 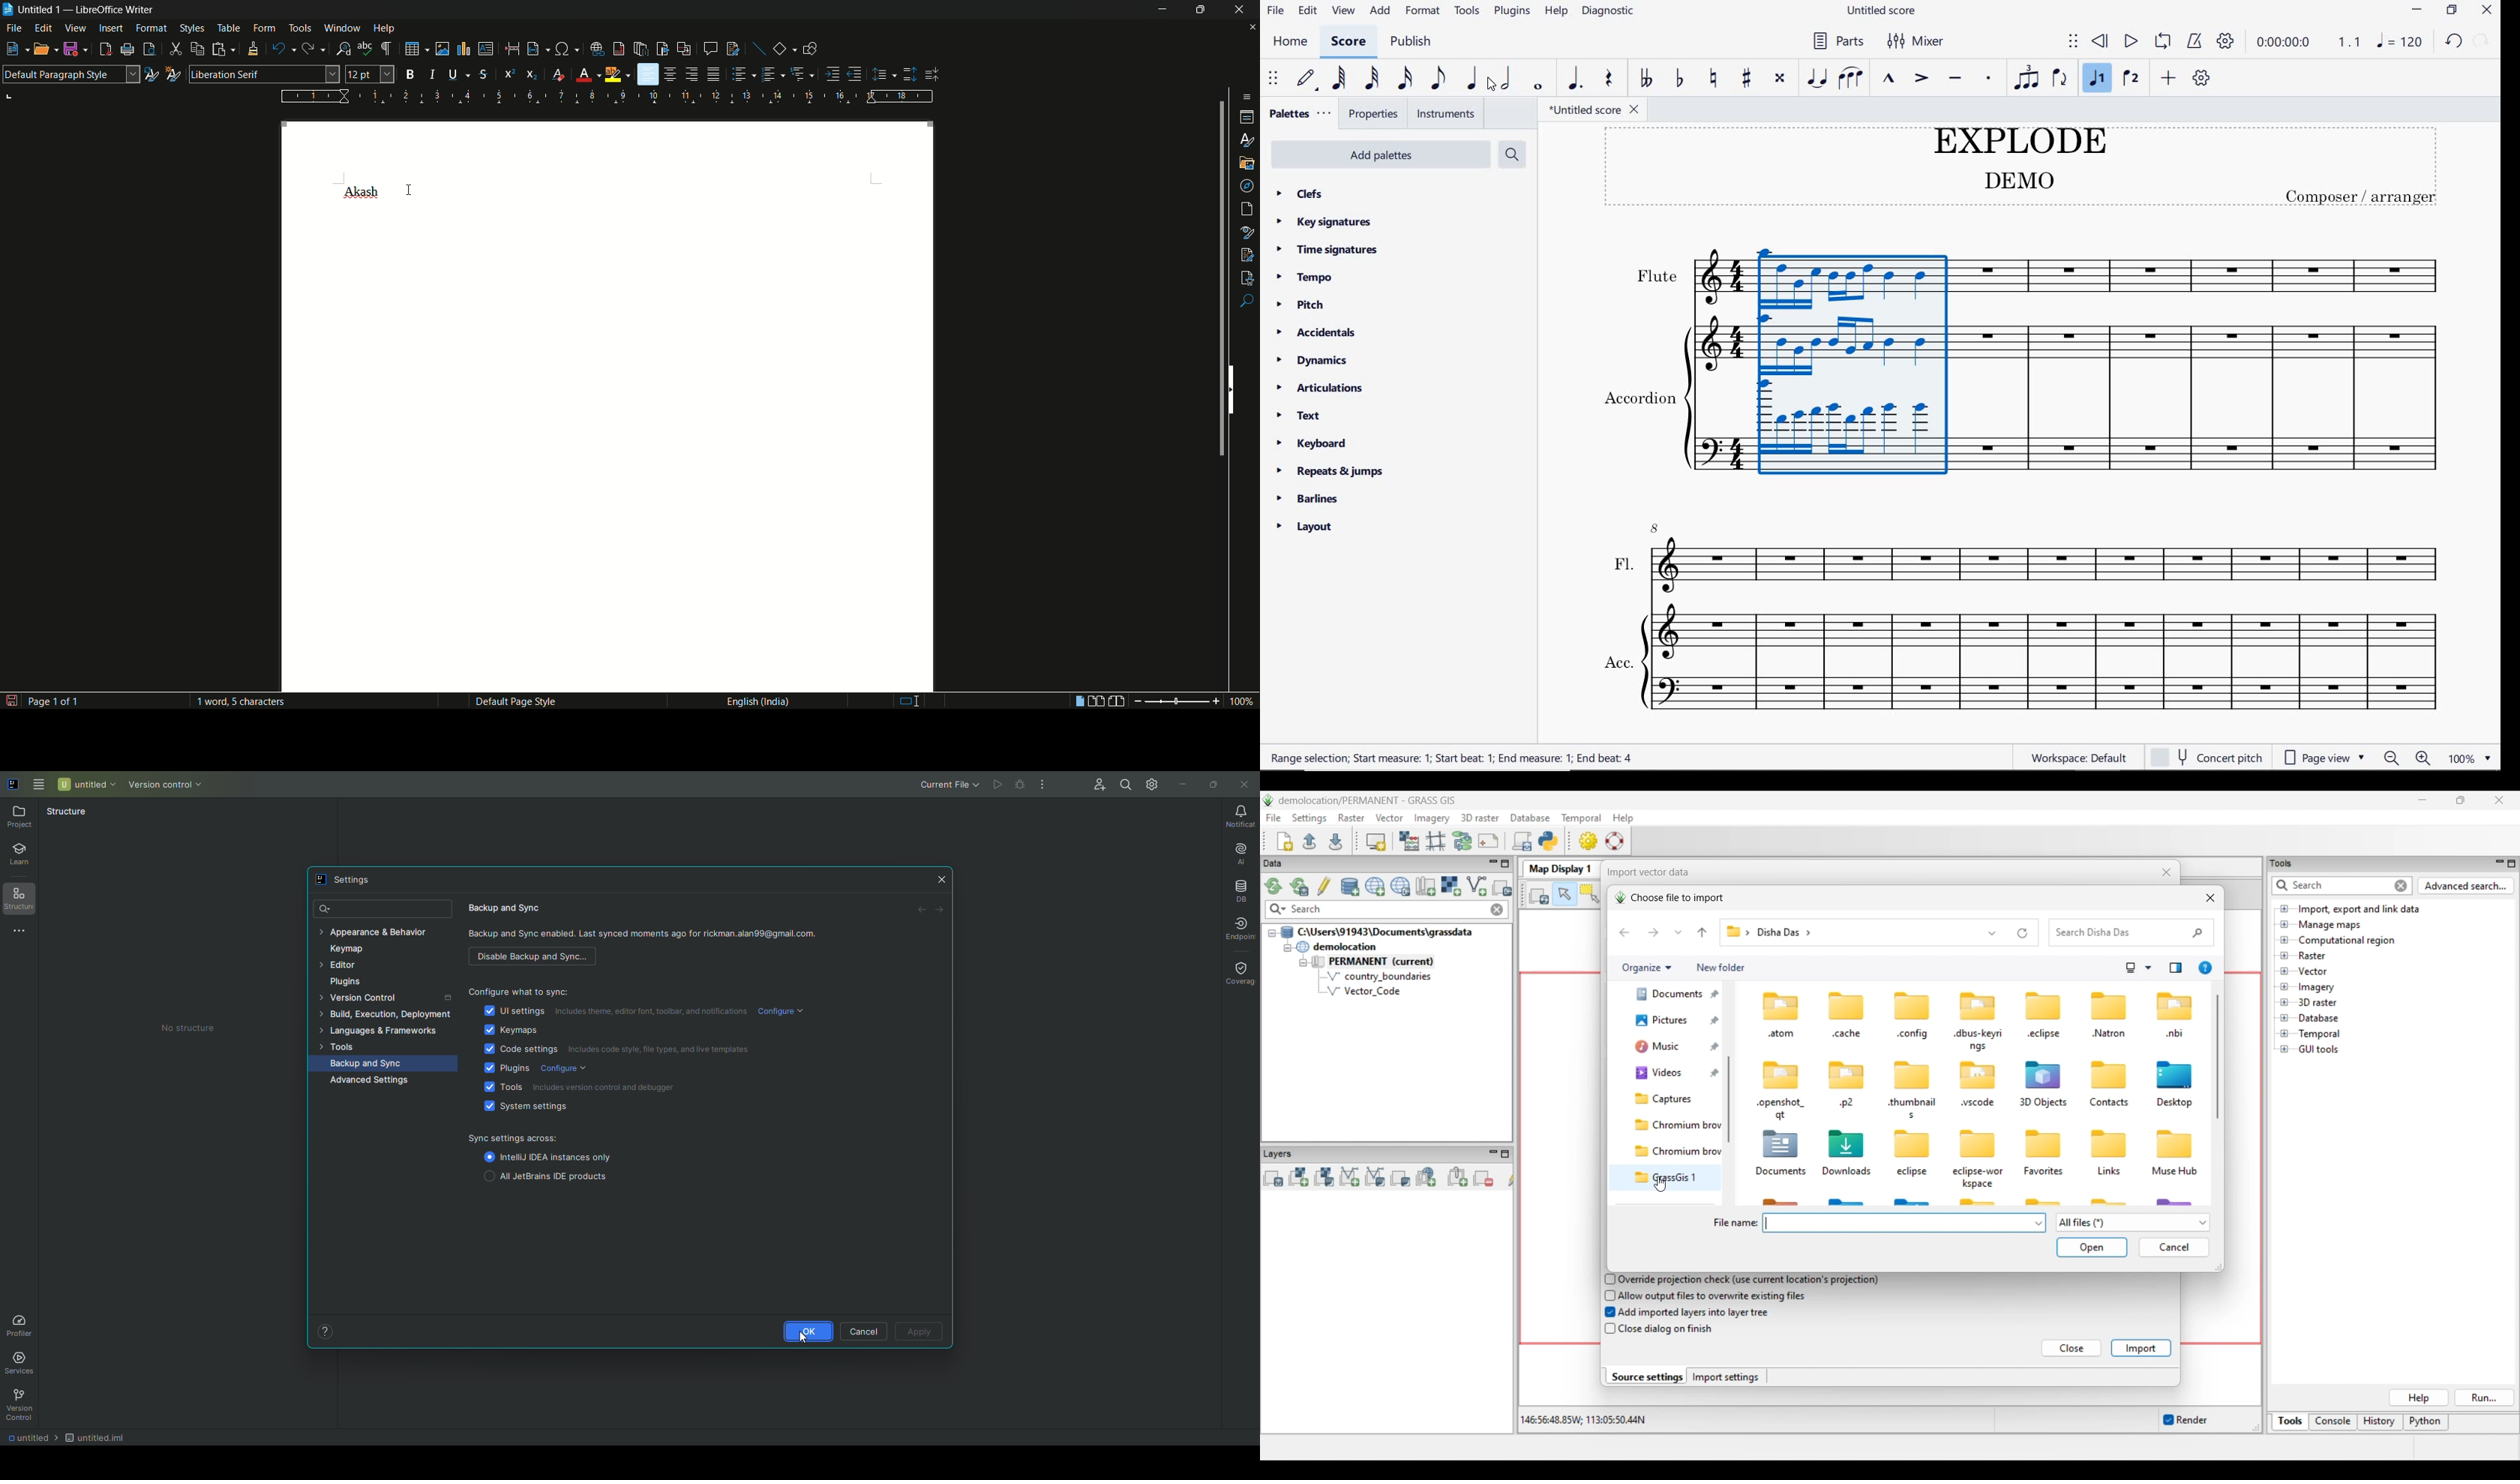 What do you see at coordinates (47, 699) in the screenshot?
I see `page number` at bounding box center [47, 699].